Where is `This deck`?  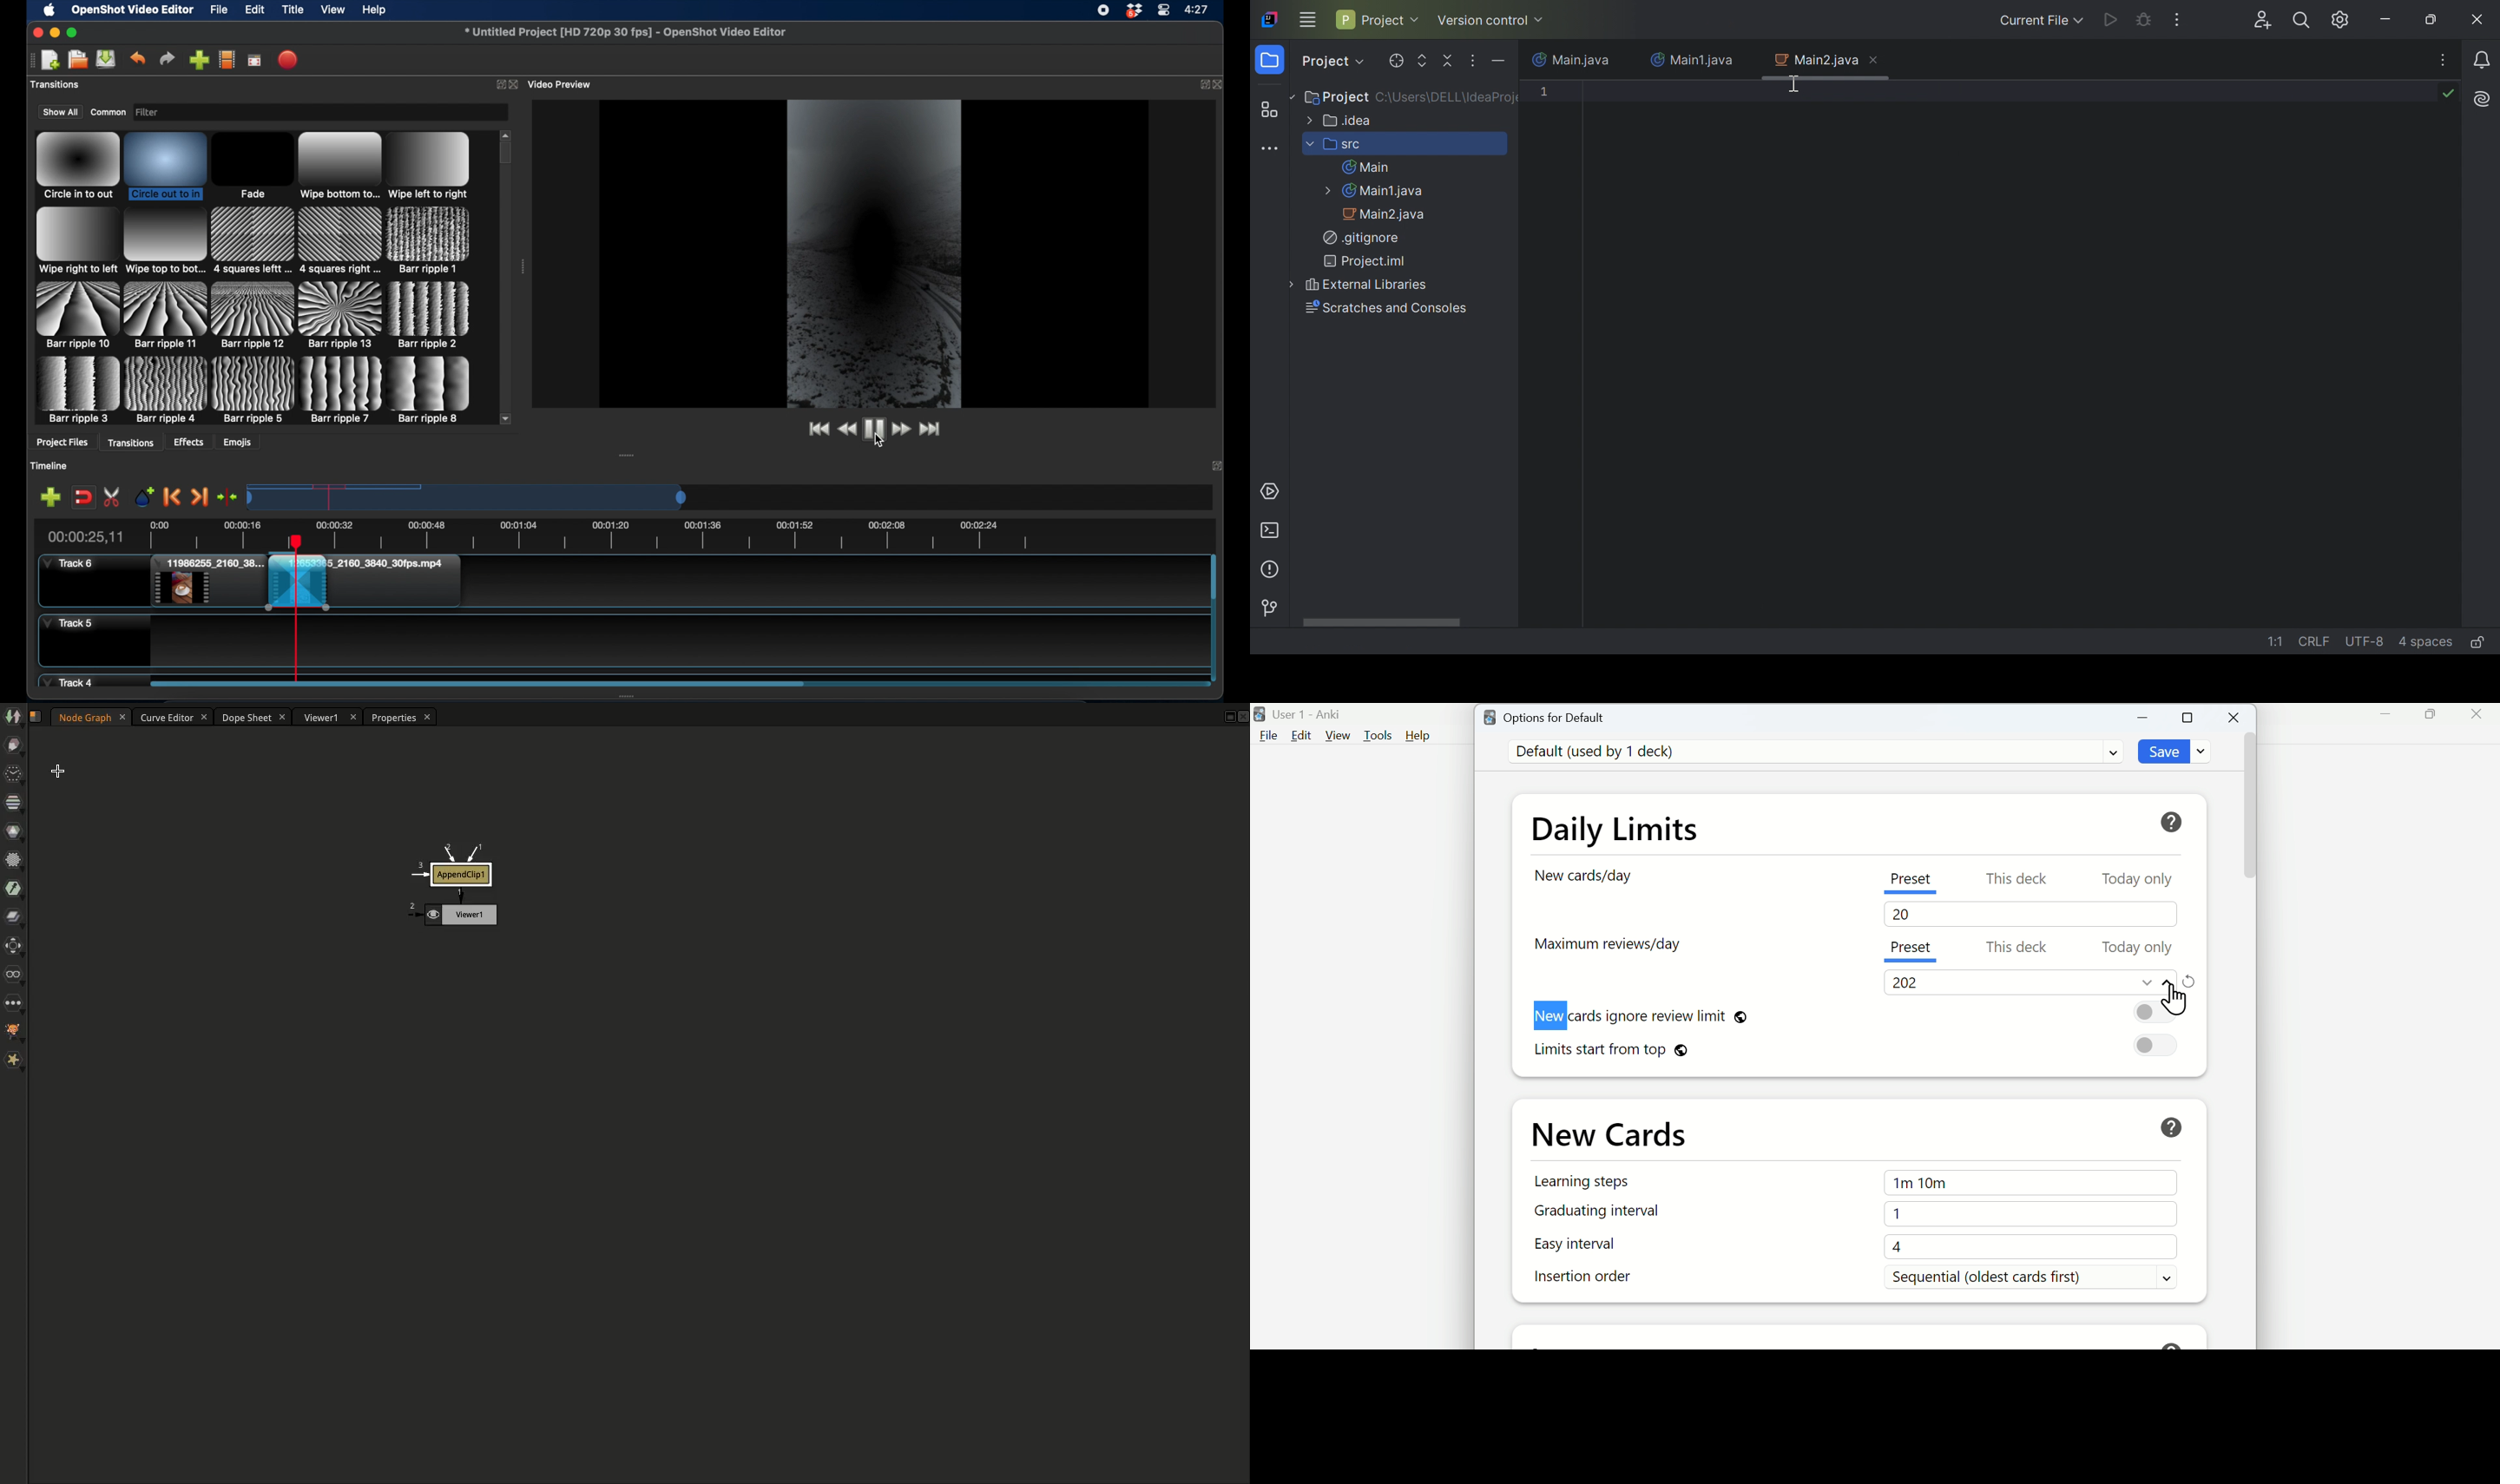
This deck is located at coordinates (2018, 949).